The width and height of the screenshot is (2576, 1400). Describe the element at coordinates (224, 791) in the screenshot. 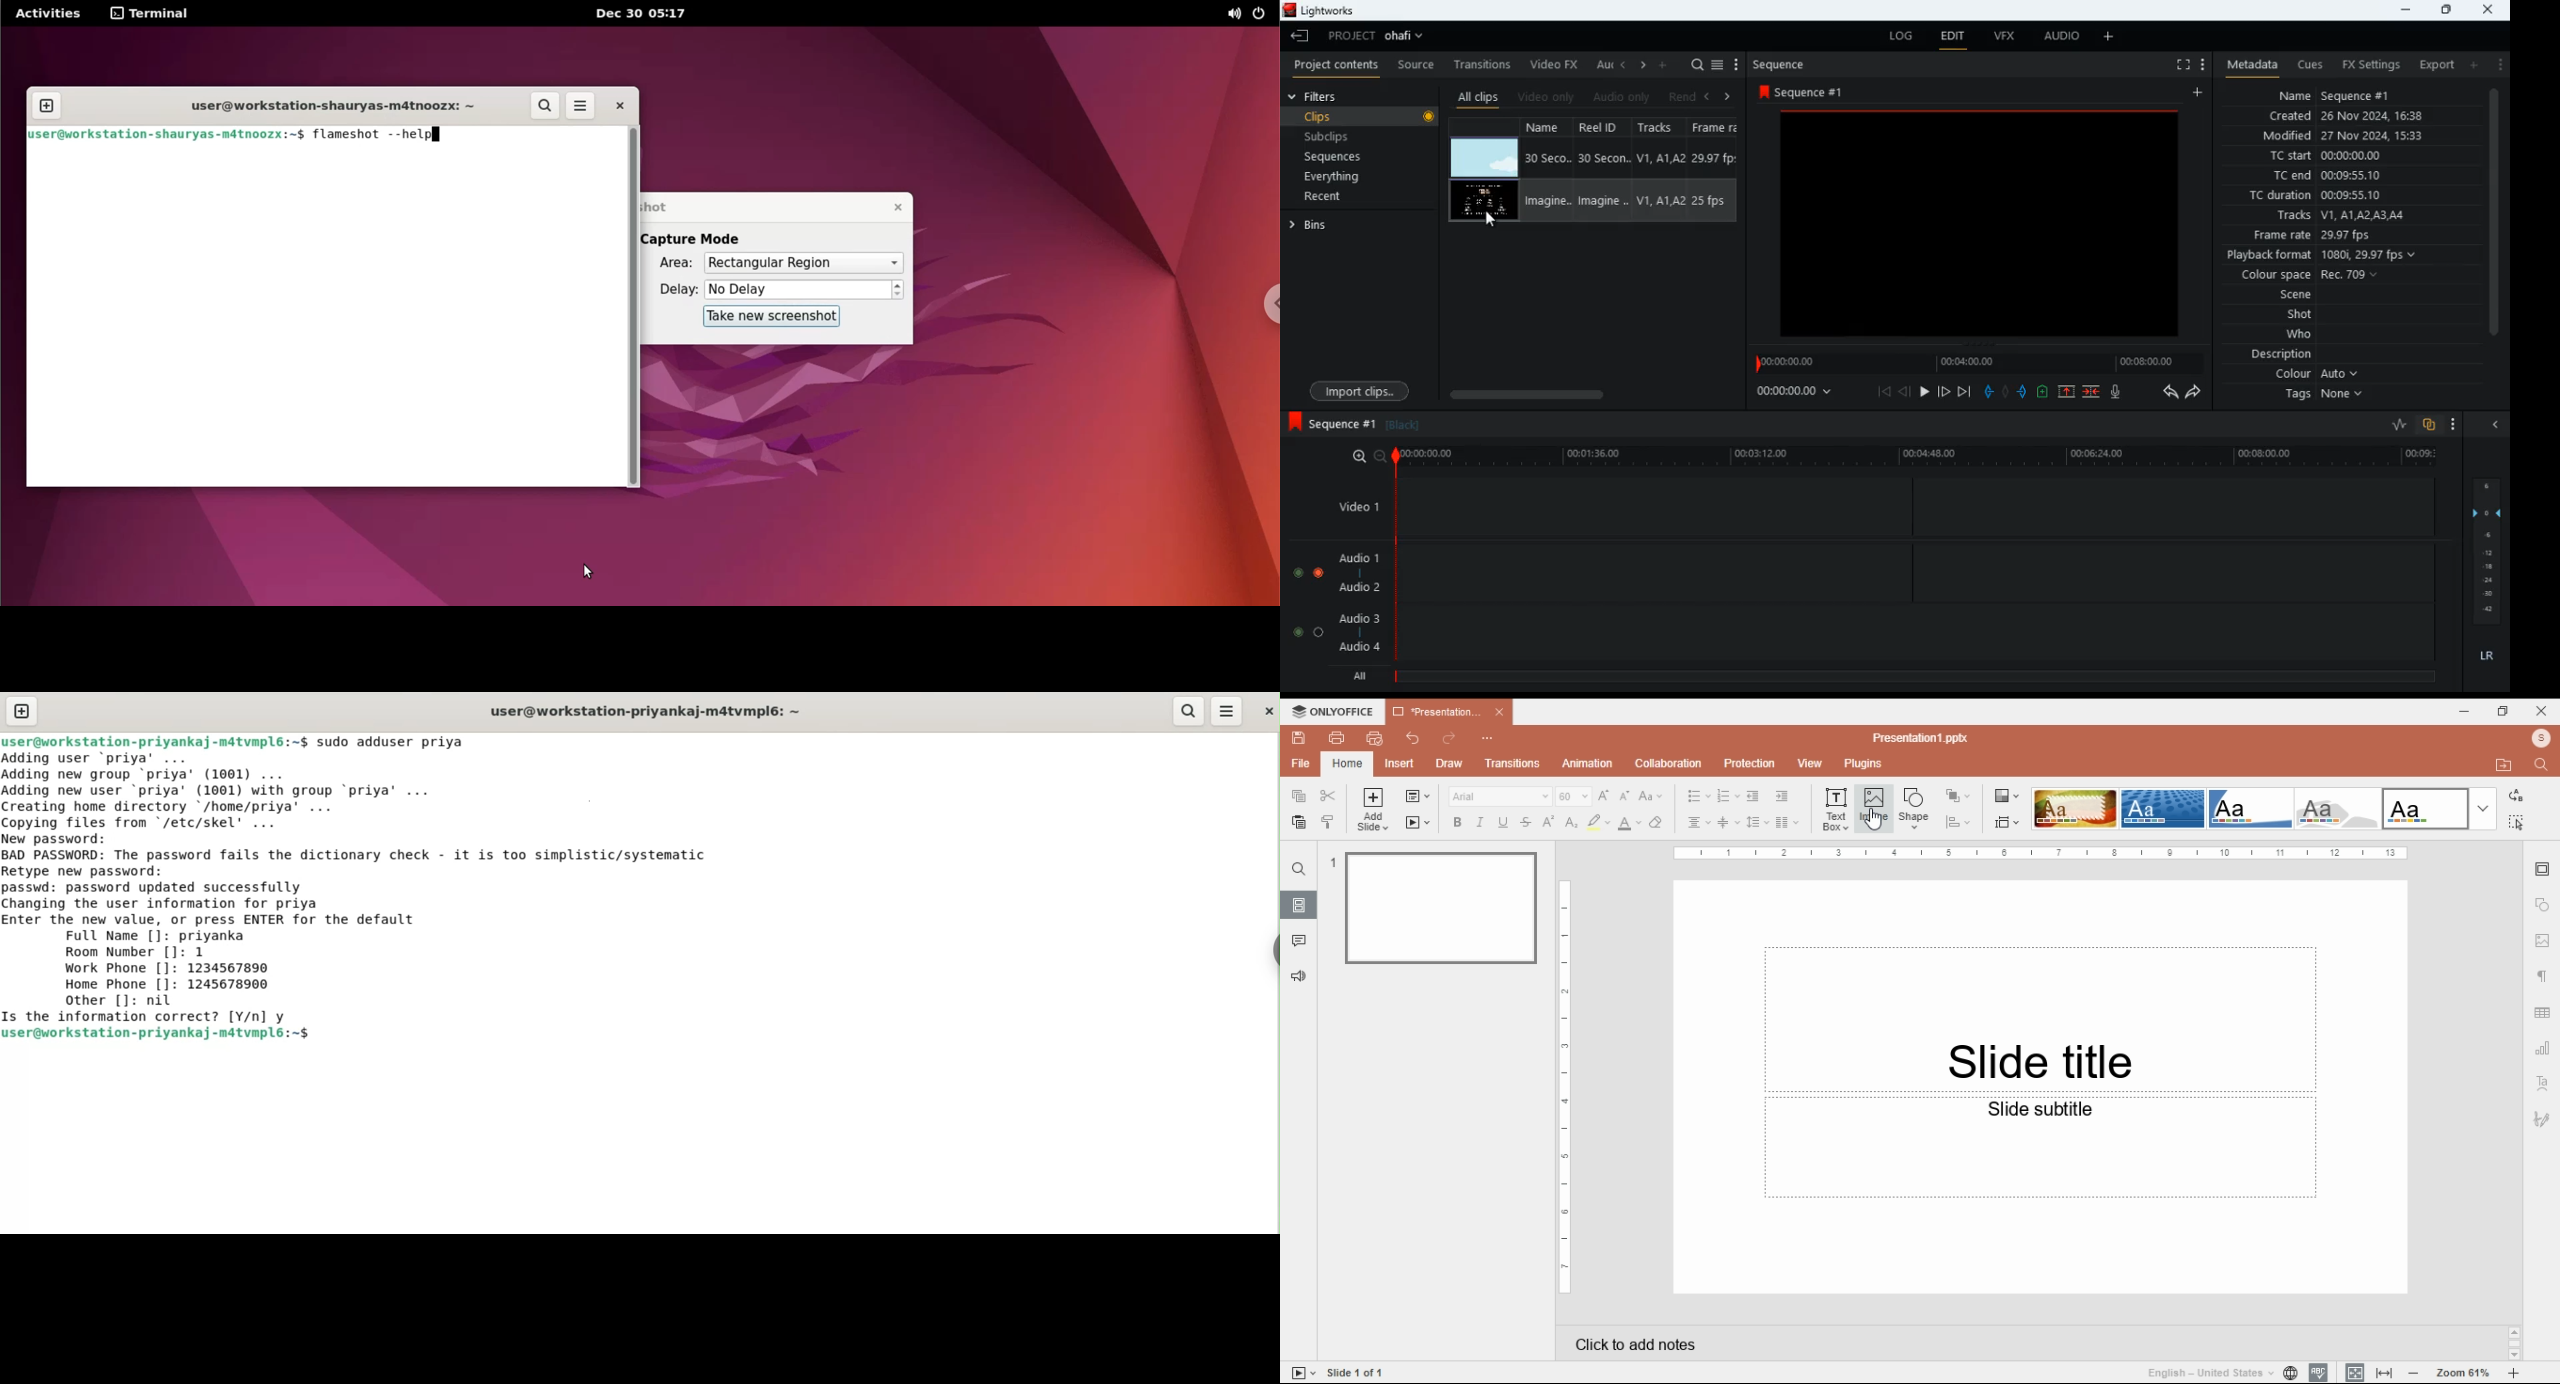

I see `Adding user ‘priya' ...

Adding new group ‘priya’ (1001) ...

Adding new user ‘priya' (1001) with group ‘priya' ...
Creating home directory '/home/priya' ...

Copying files from "/etc/skel' ...` at that location.